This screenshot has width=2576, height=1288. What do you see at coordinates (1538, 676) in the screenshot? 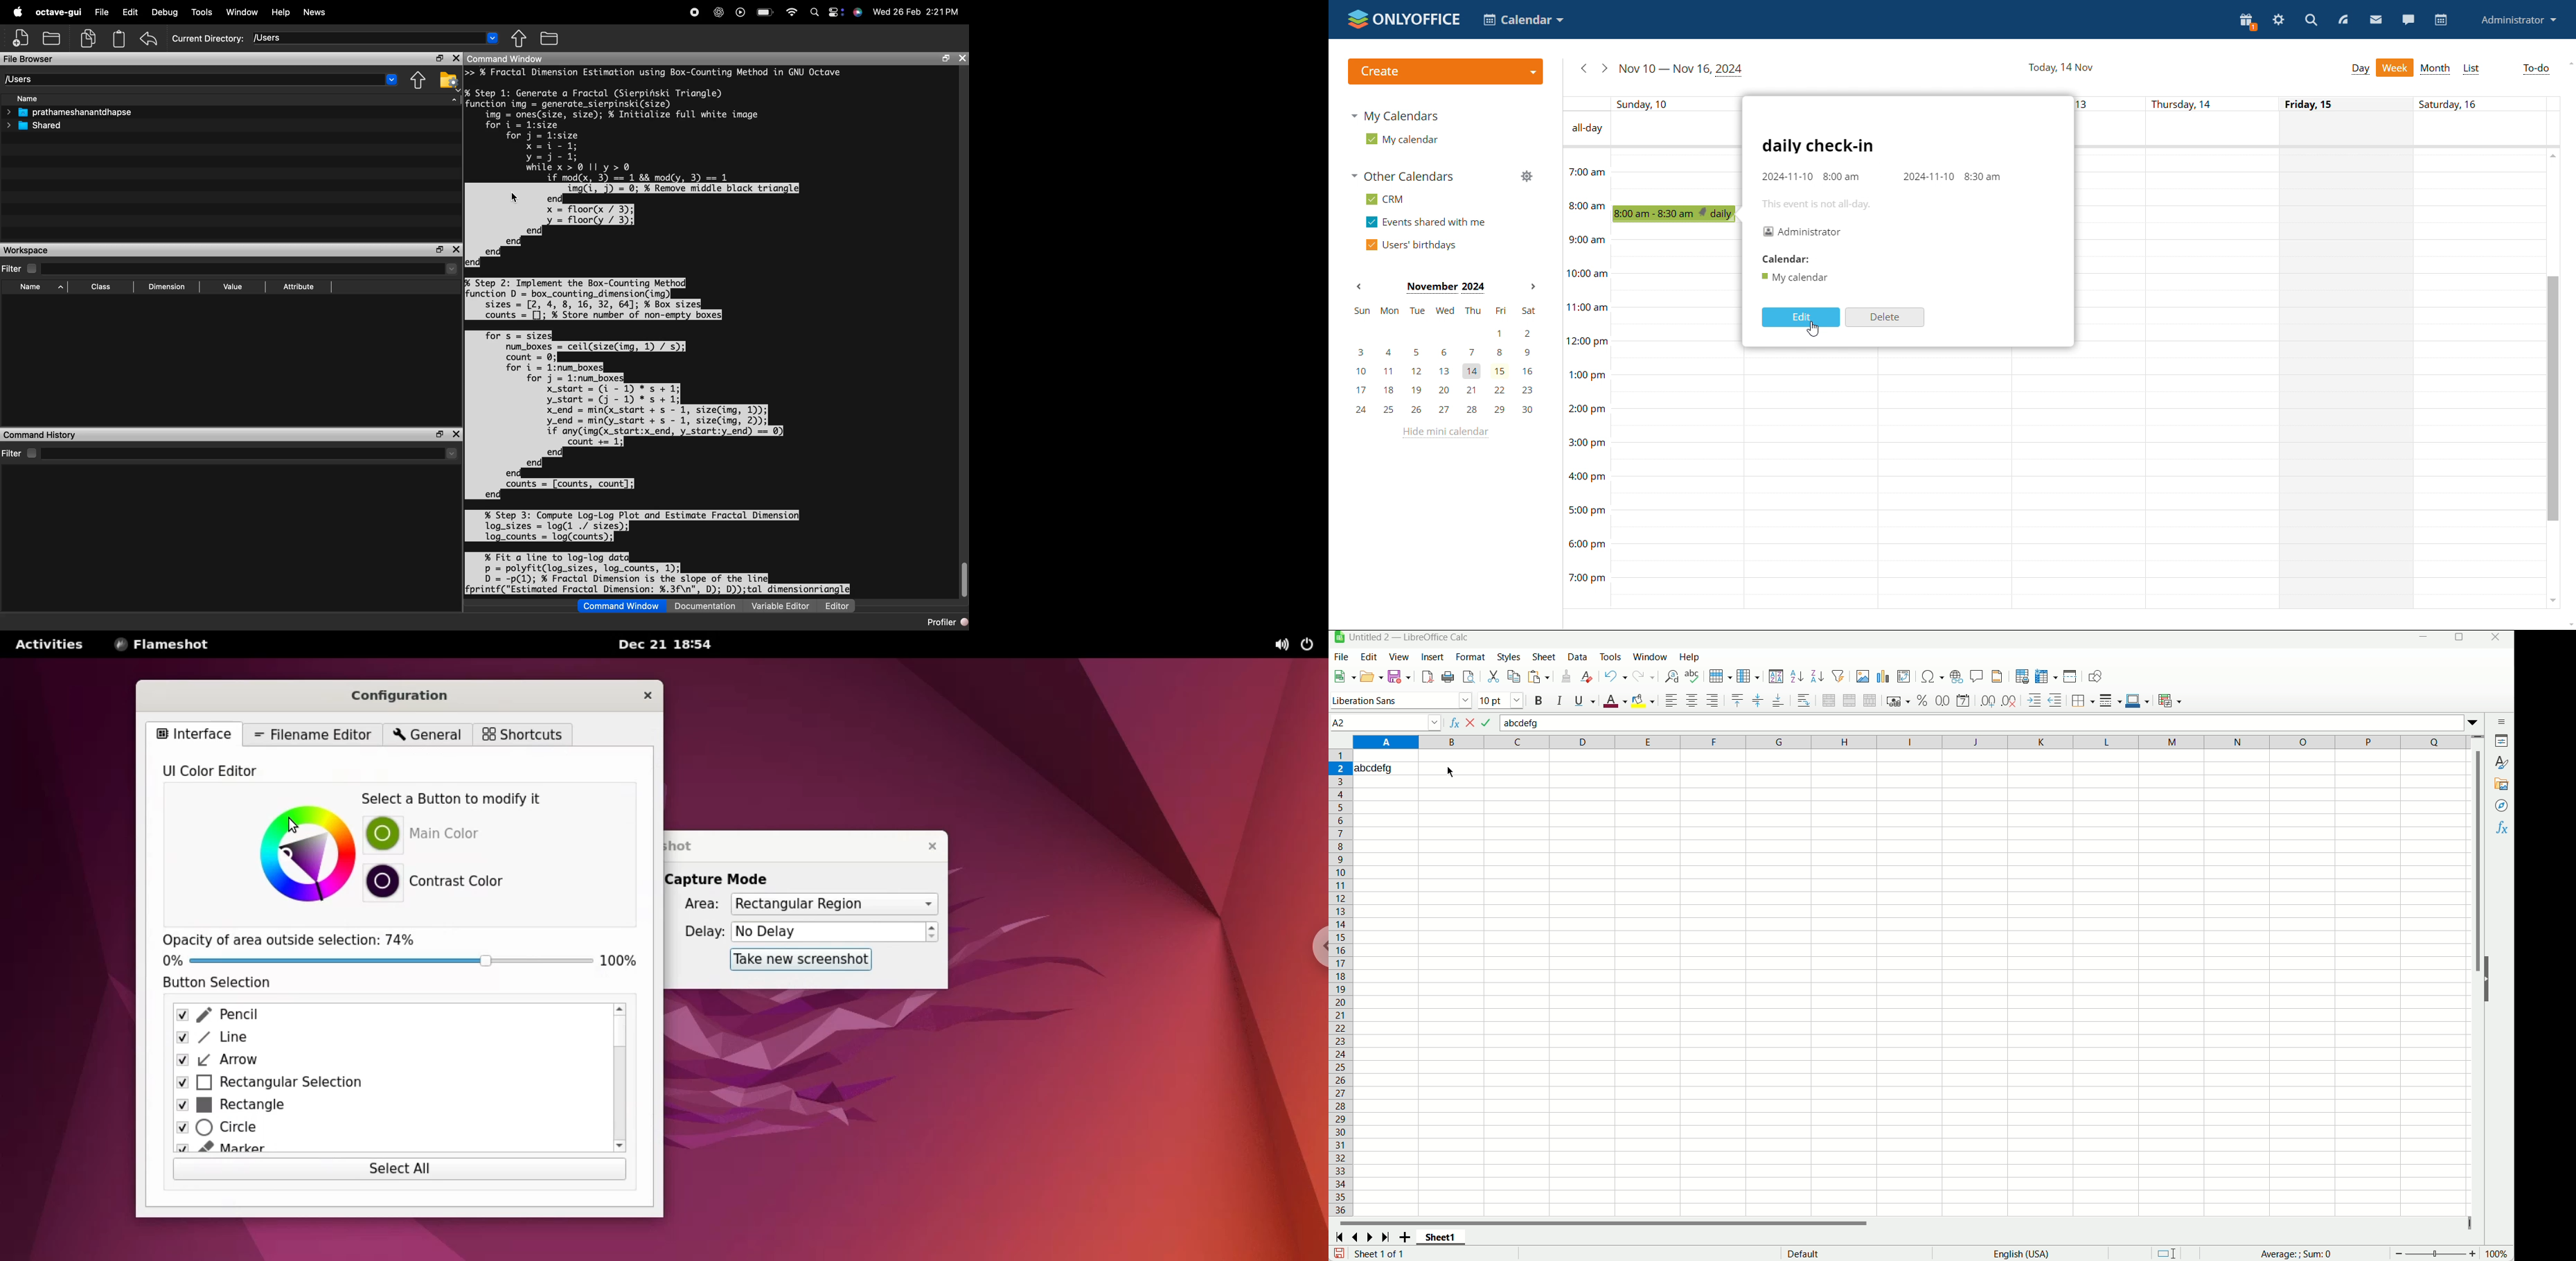
I see `paste` at bounding box center [1538, 676].